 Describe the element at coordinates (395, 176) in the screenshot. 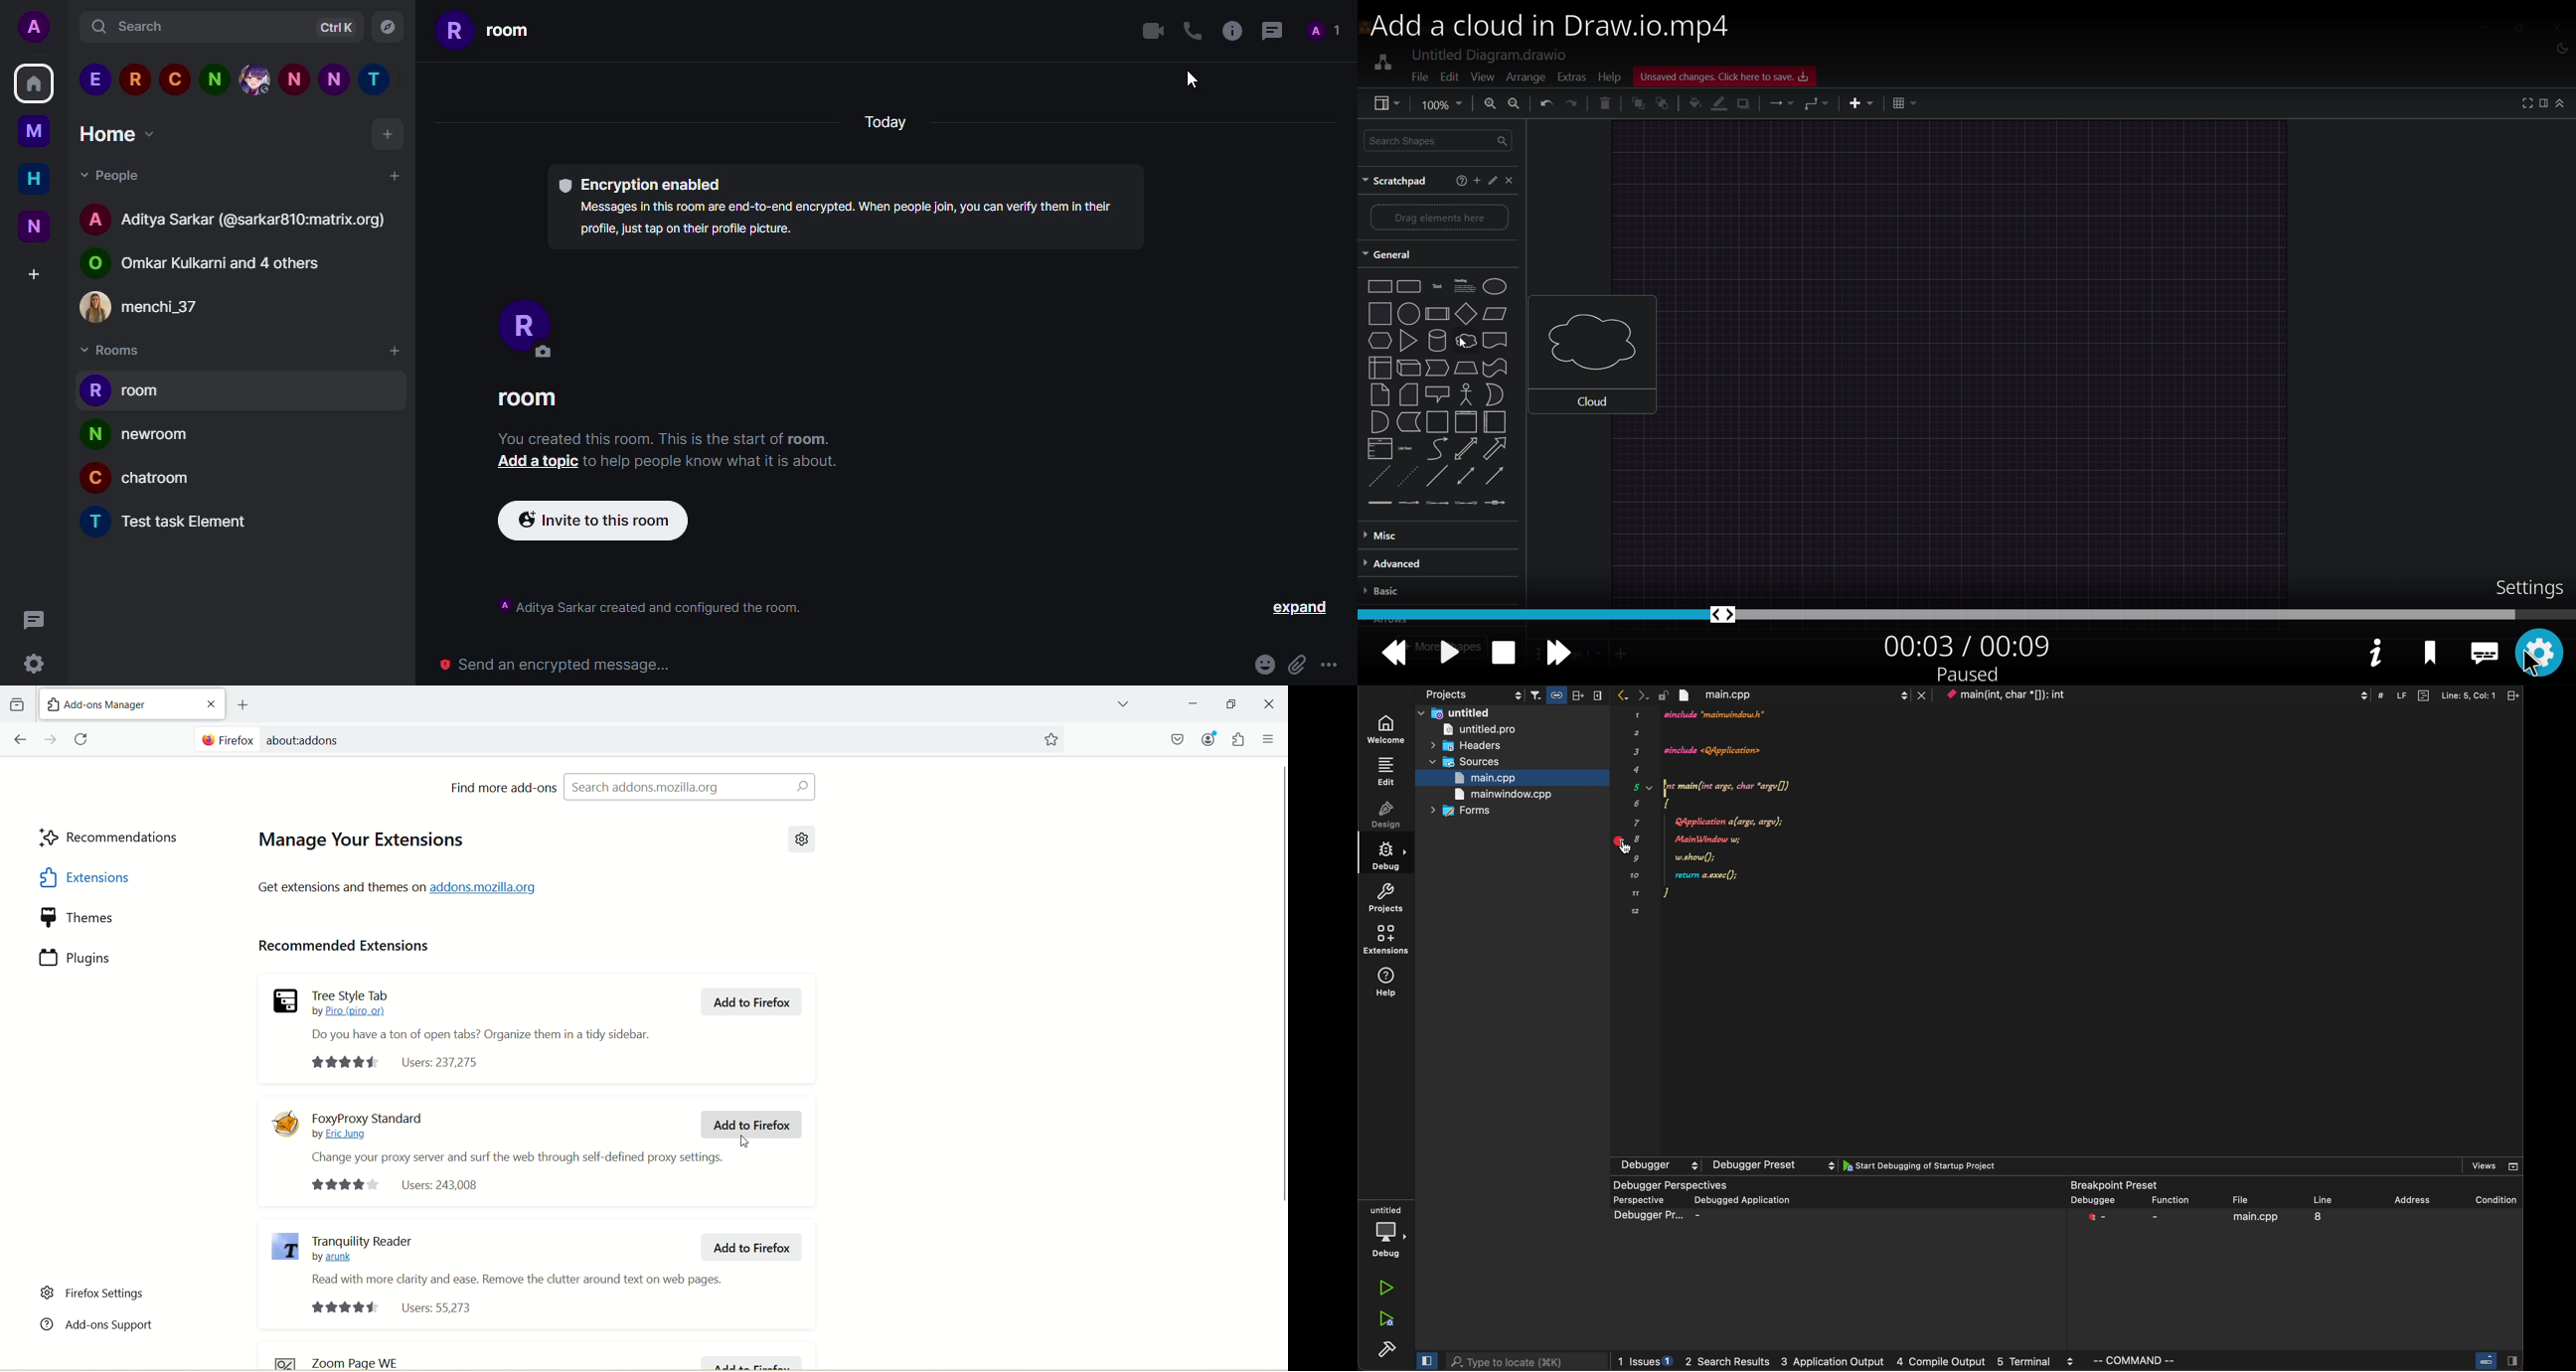

I see `Add` at that location.